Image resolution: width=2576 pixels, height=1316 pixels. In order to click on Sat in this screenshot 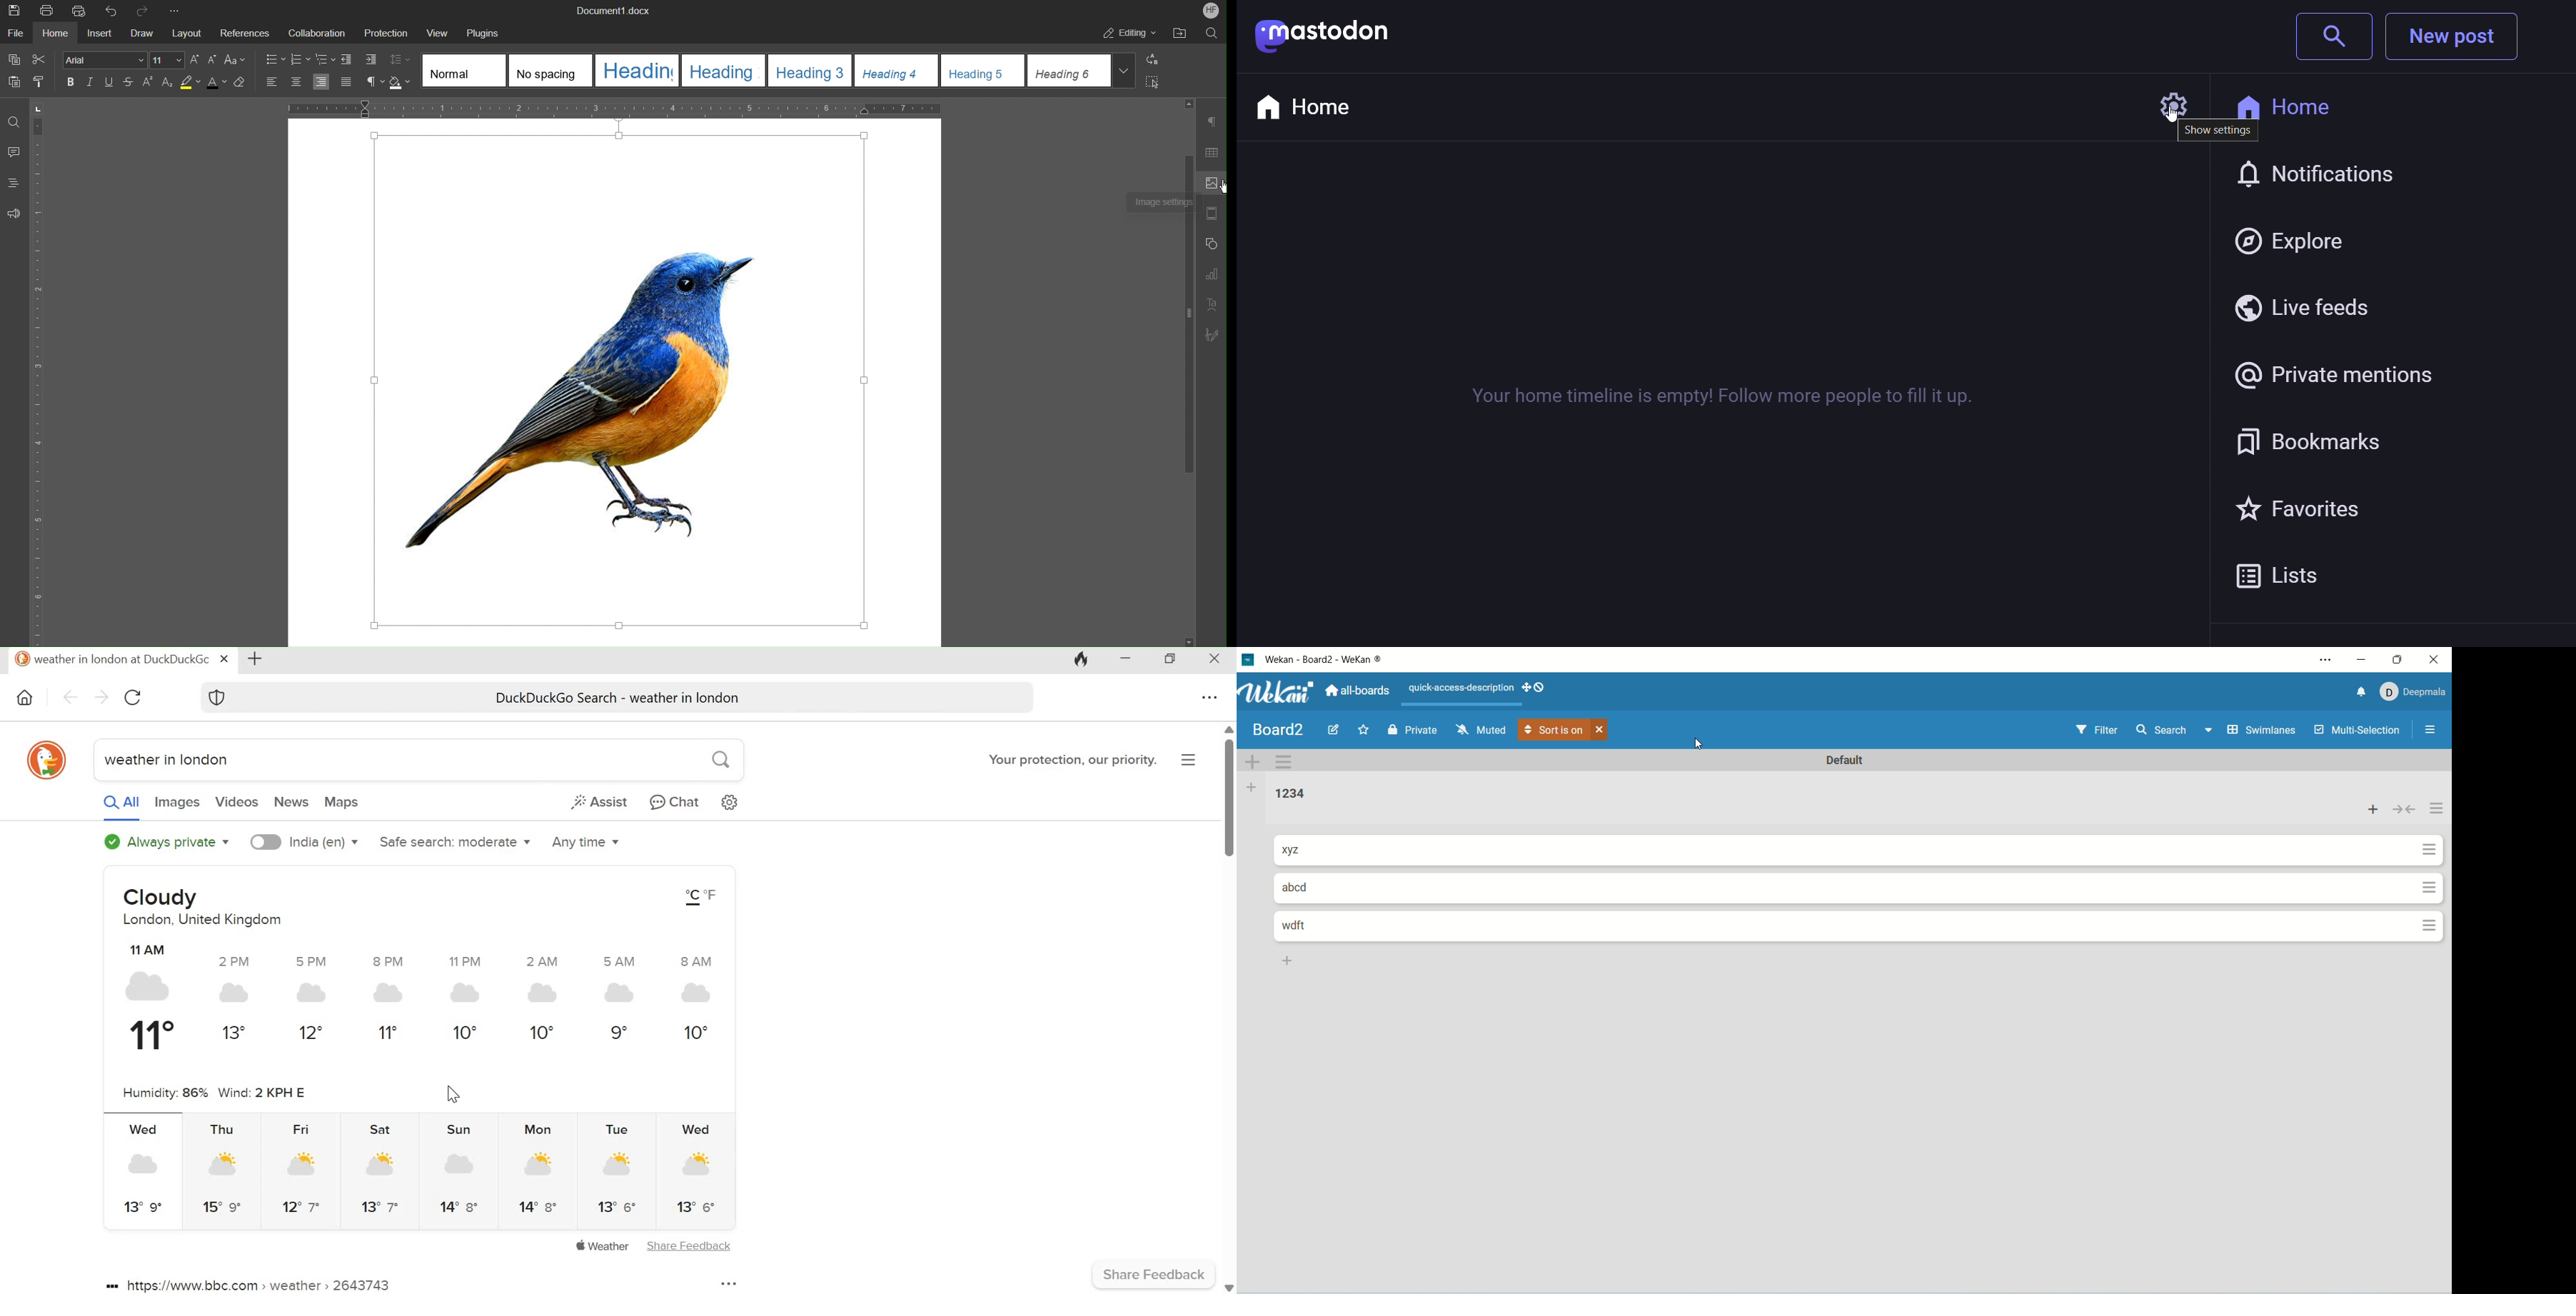, I will do `click(380, 1129)`.